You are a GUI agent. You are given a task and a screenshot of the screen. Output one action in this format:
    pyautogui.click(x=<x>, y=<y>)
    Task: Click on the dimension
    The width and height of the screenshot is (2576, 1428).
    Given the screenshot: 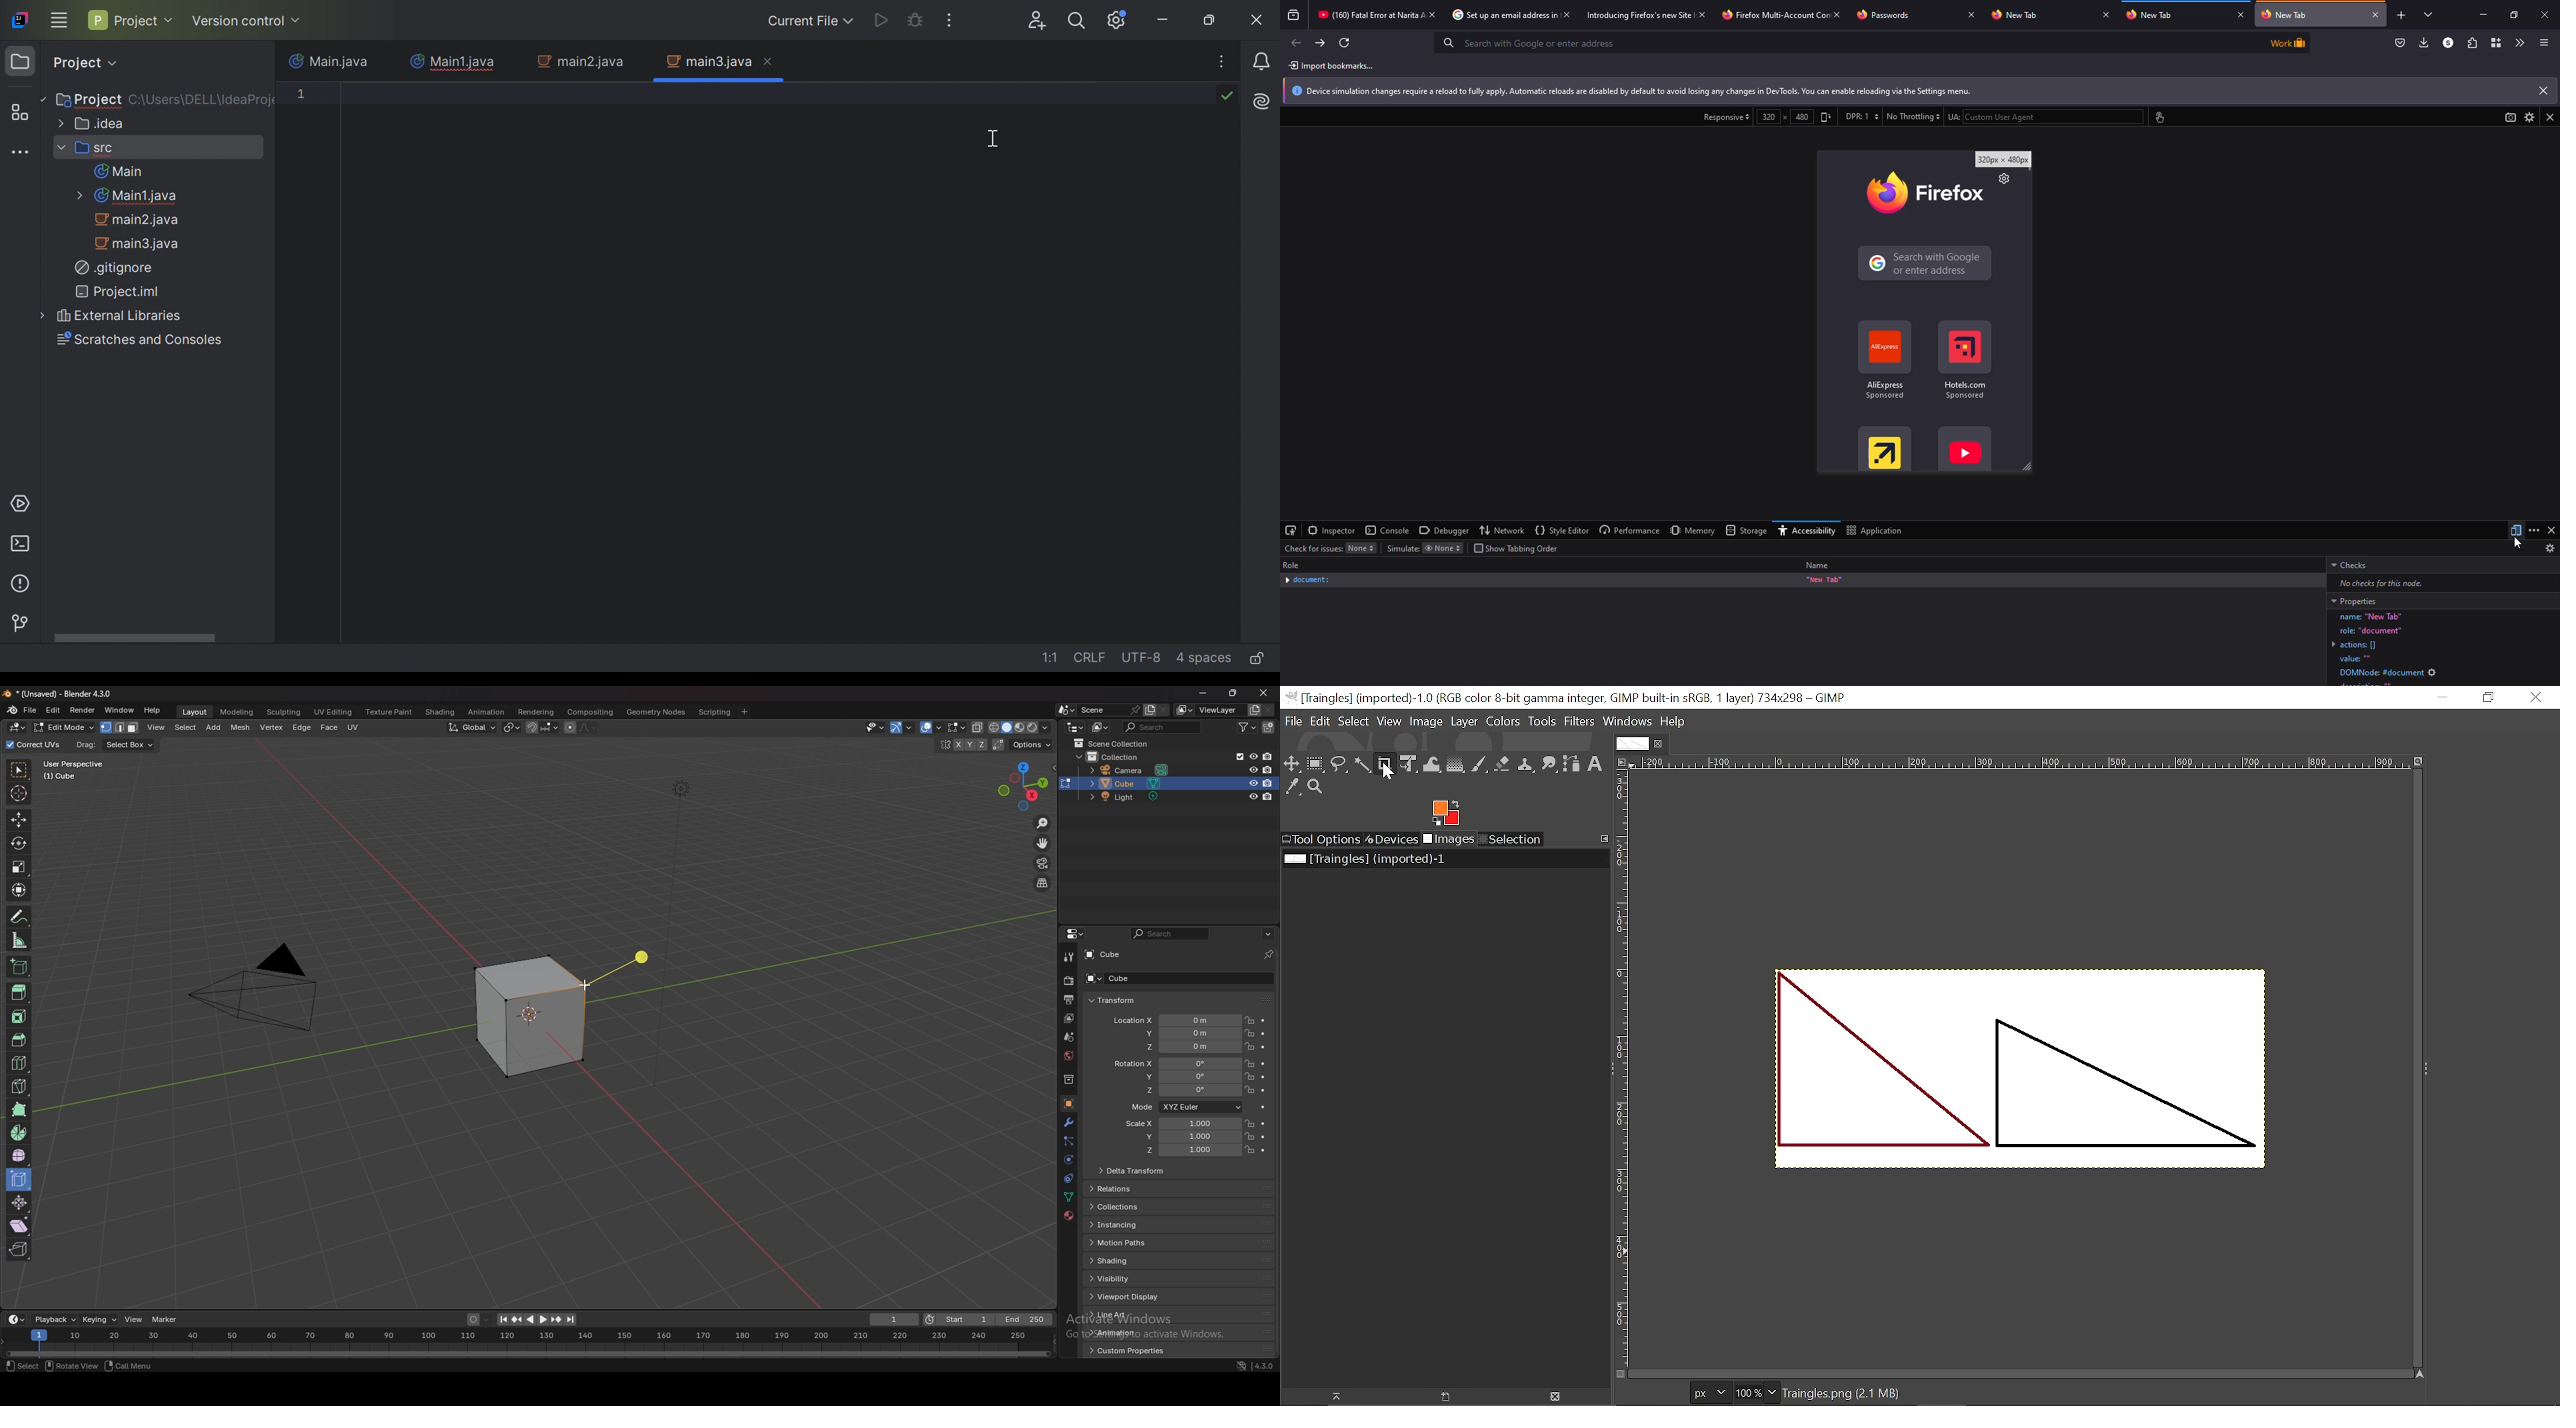 What is the action you would take?
    pyautogui.click(x=1785, y=117)
    